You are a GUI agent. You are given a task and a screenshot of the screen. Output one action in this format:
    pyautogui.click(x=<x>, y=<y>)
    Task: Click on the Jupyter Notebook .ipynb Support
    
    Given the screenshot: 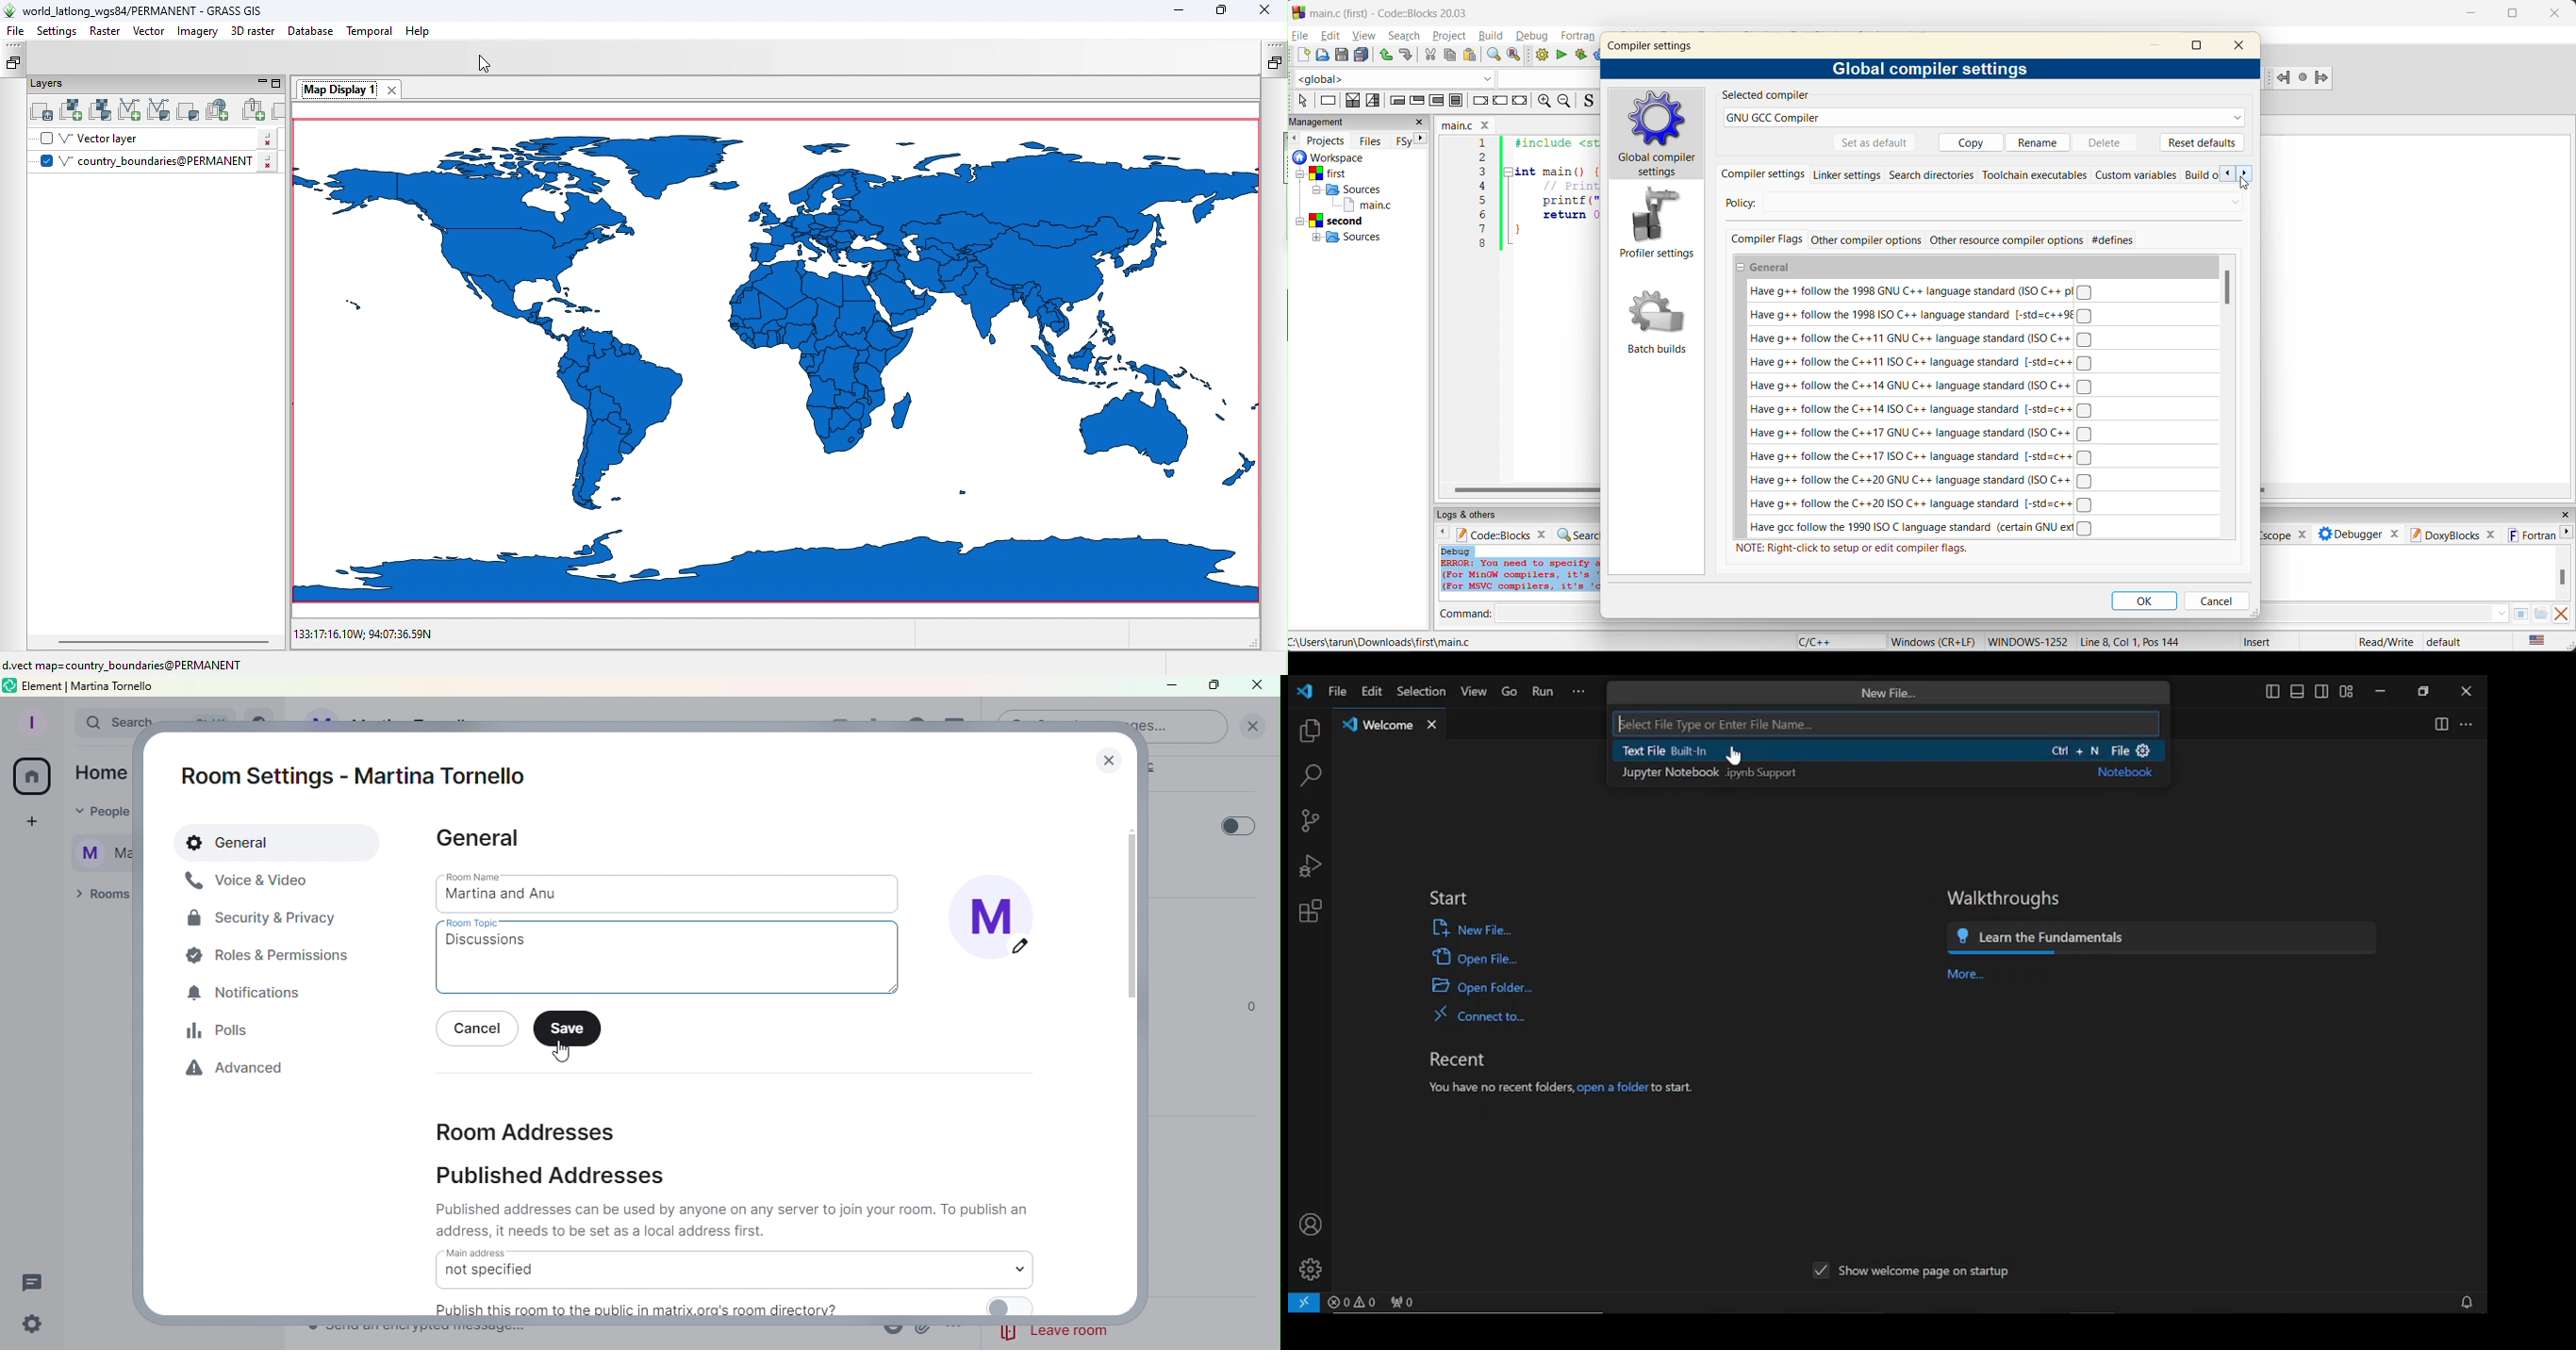 What is the action you would take?
    pyautogui.click(x=1719, y=774)
    